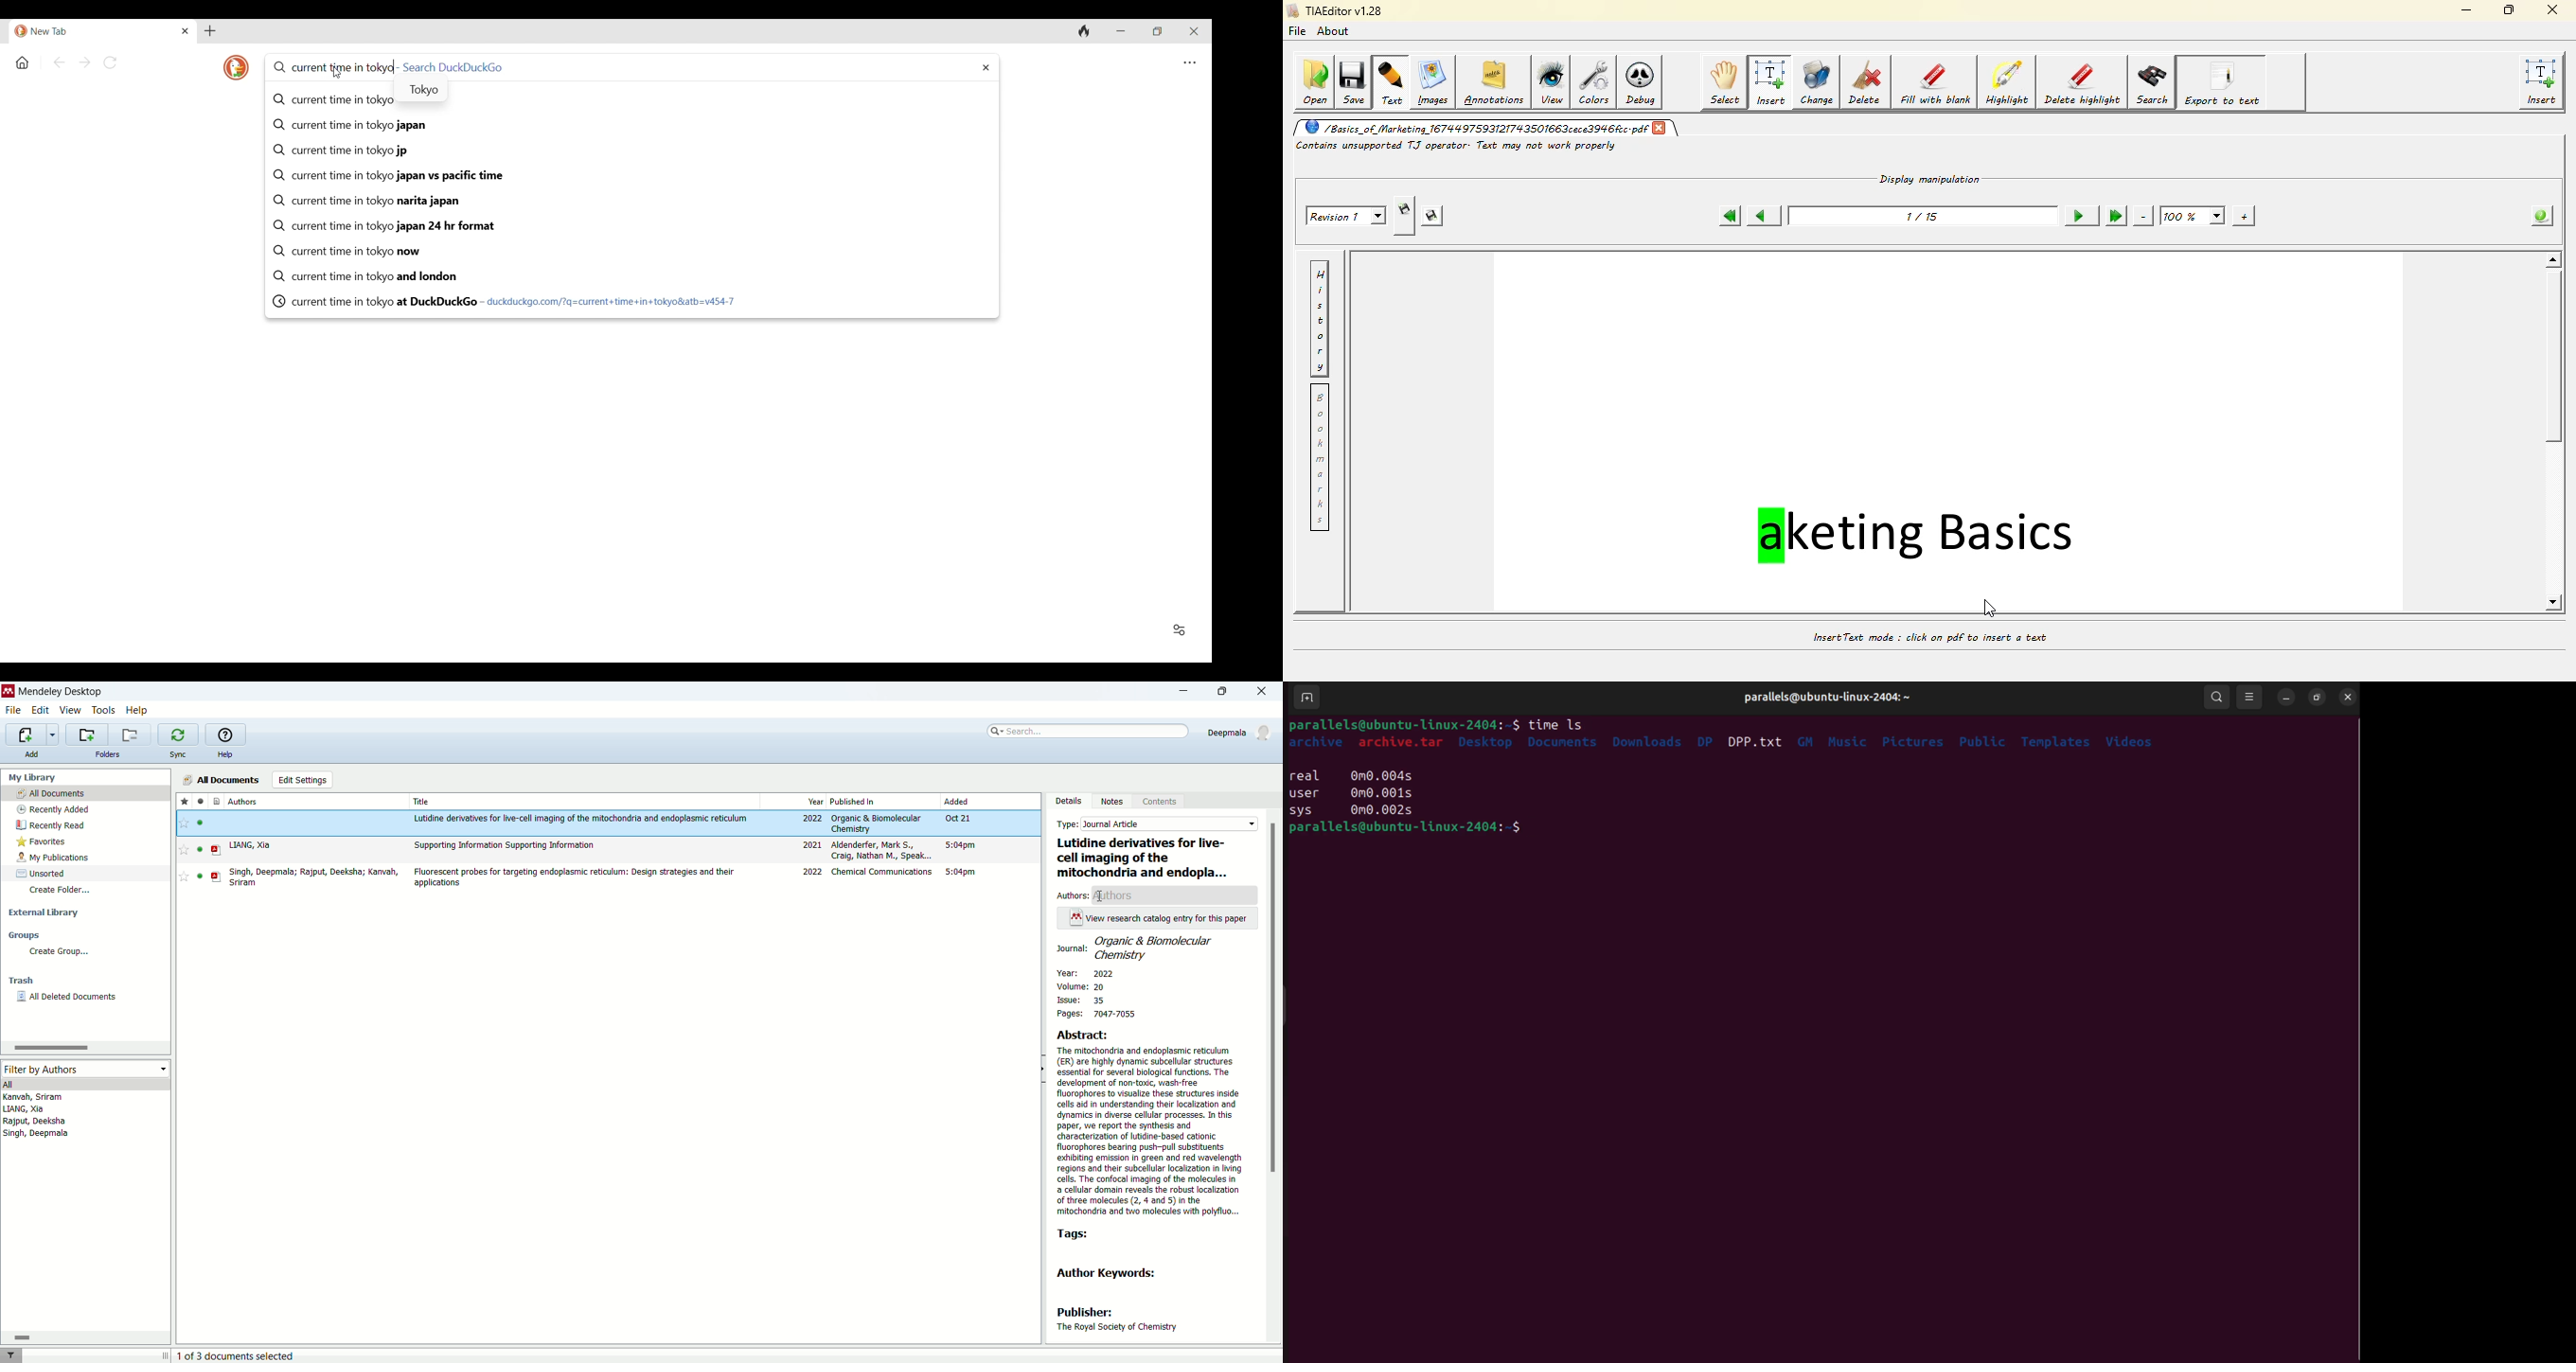 This screenshot has width=2576, height=1372. What do you see at coordinates (184, 823) in the screenshot?
I see `favourite` at bounding box center [184, 823].